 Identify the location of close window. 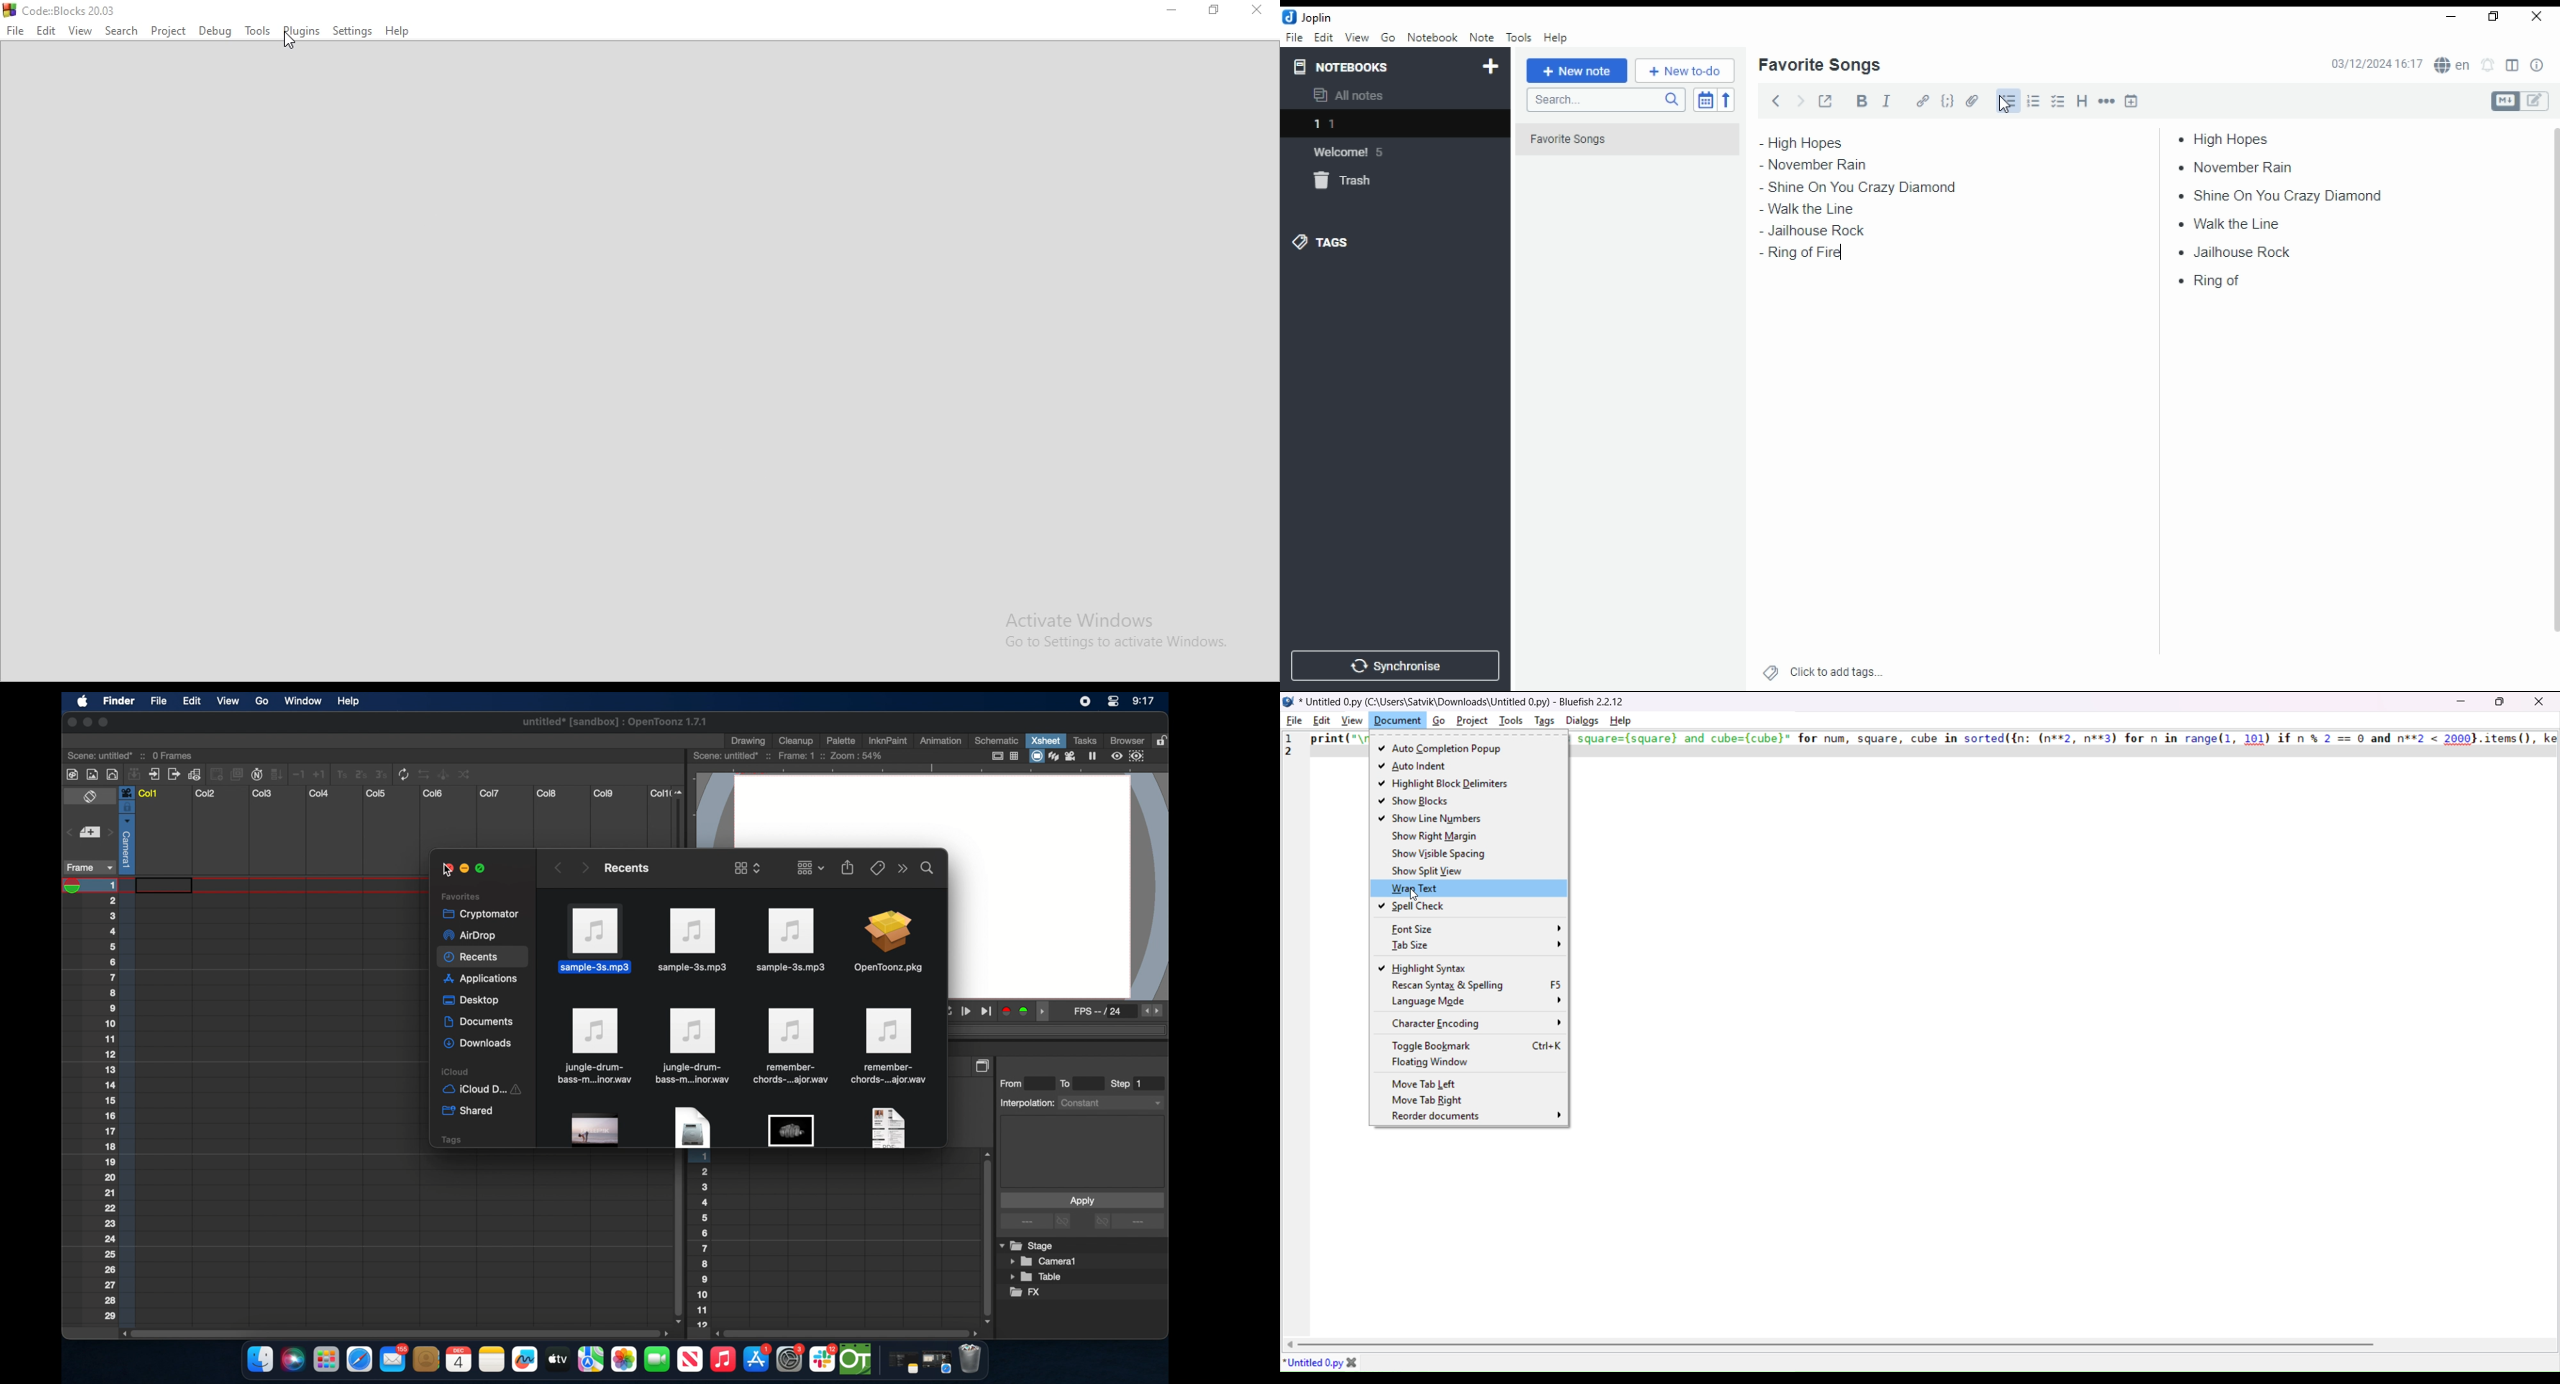
(2538, 17).